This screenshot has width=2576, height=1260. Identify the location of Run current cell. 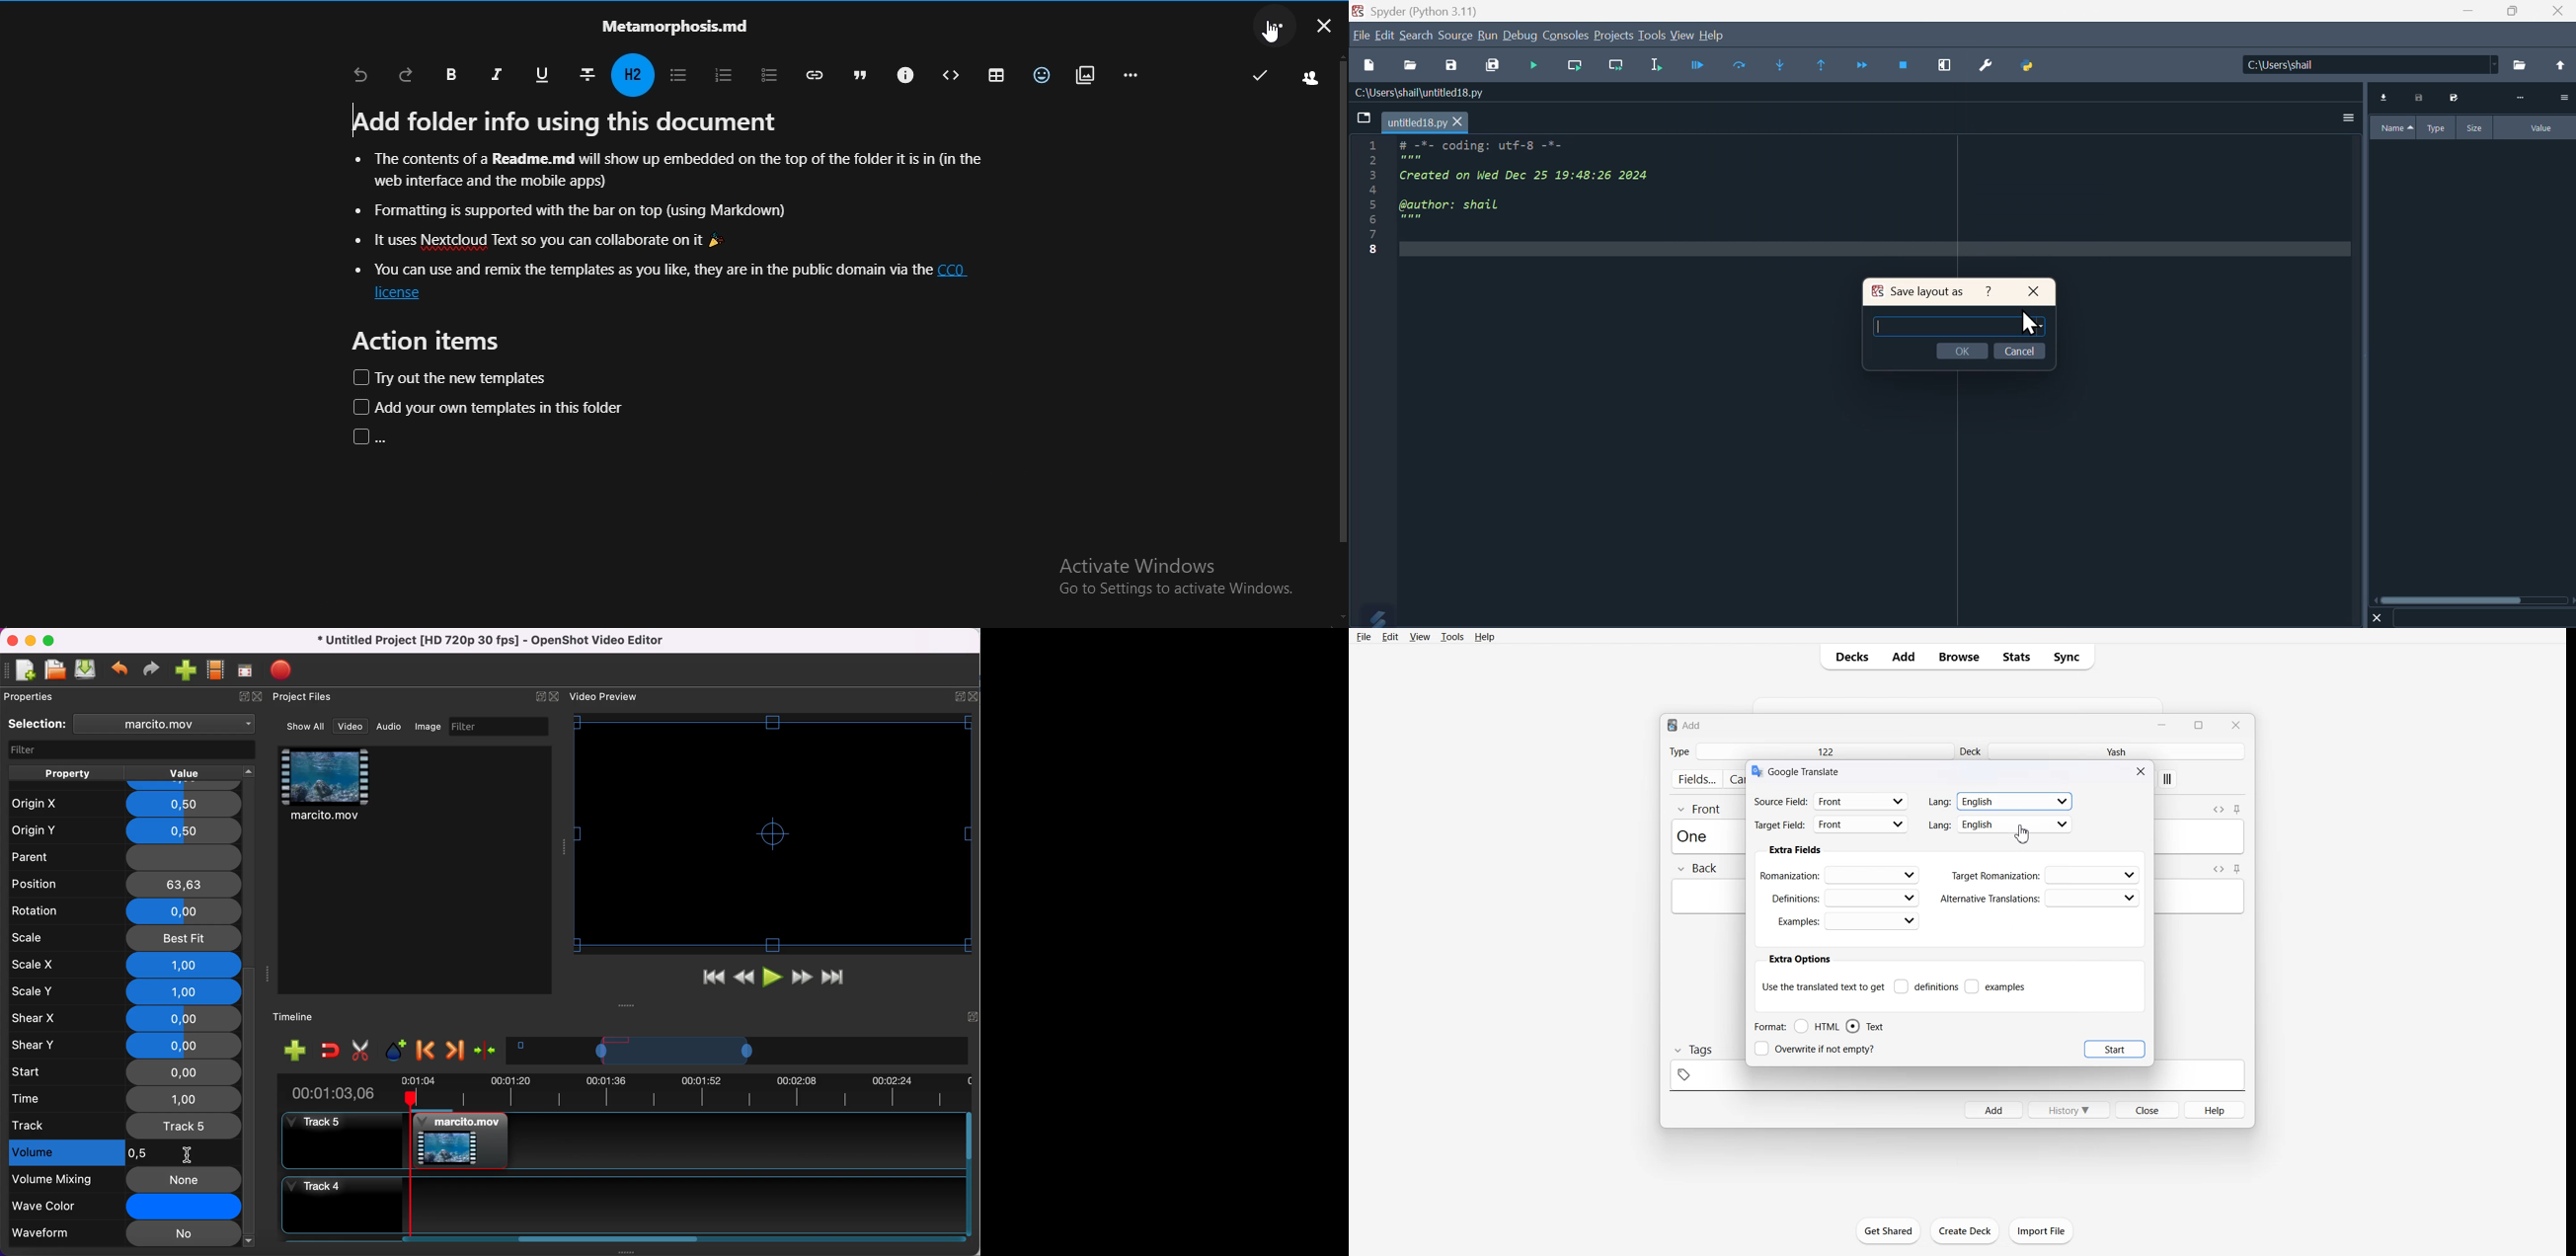
(1575, 67).